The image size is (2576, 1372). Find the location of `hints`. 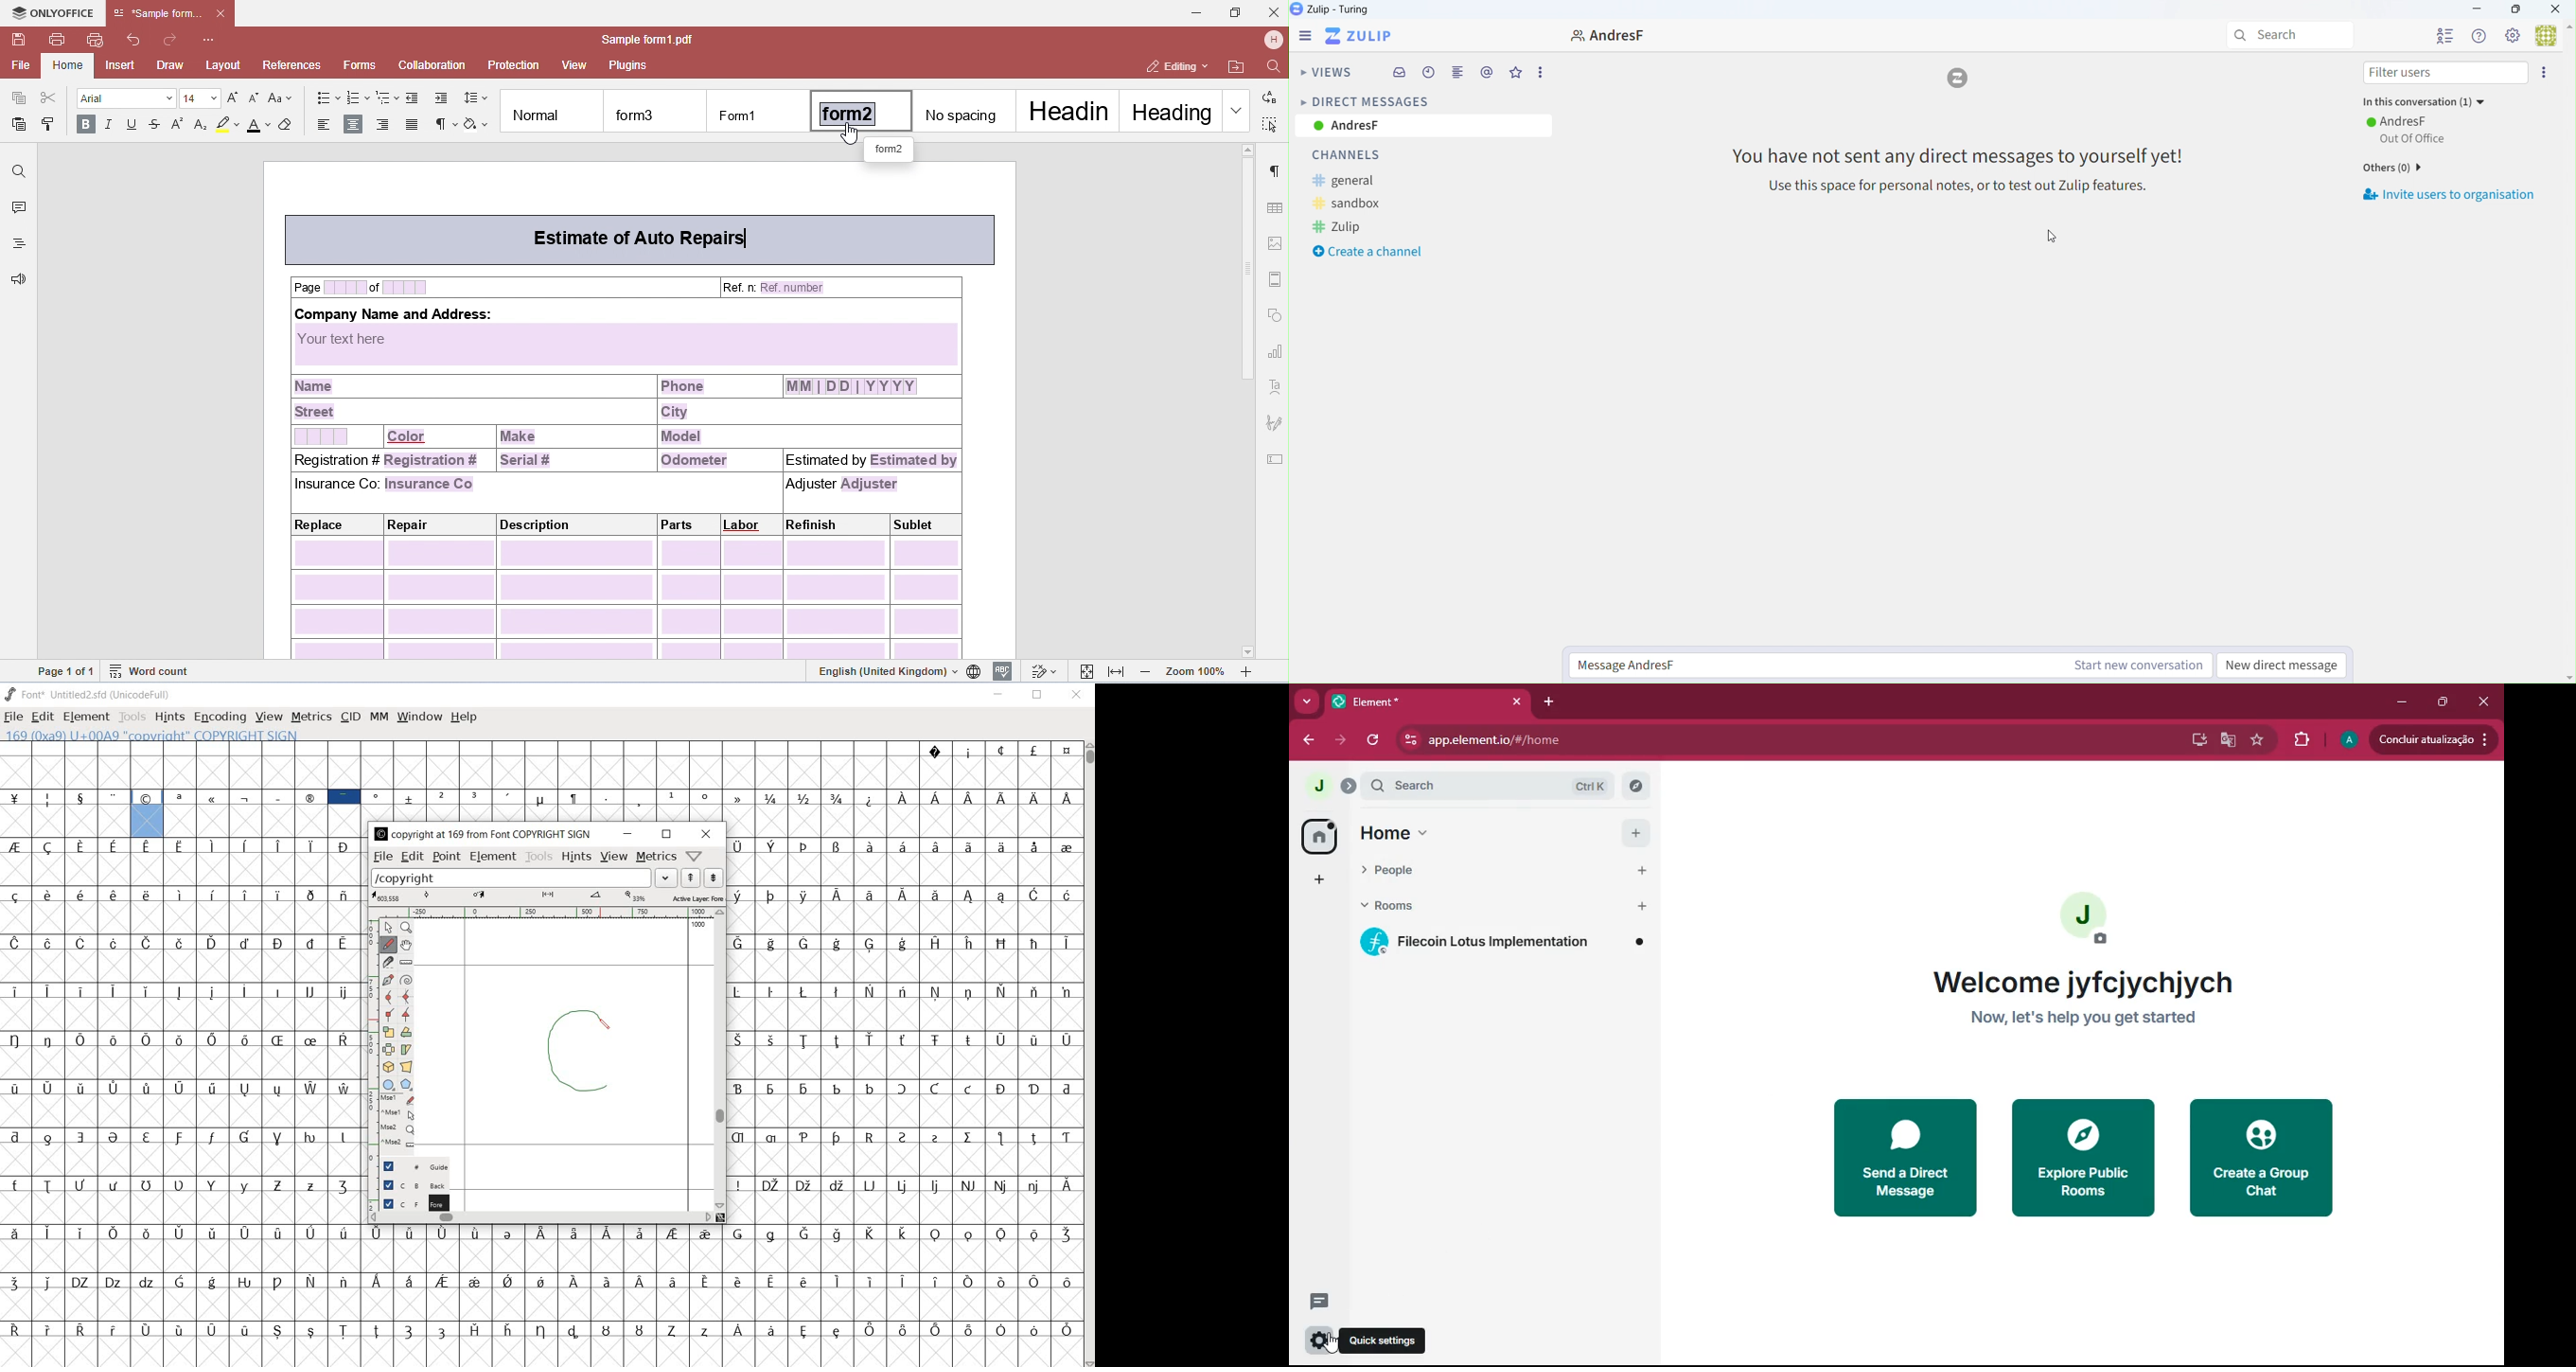

hints is located at coordinates (575, 856).